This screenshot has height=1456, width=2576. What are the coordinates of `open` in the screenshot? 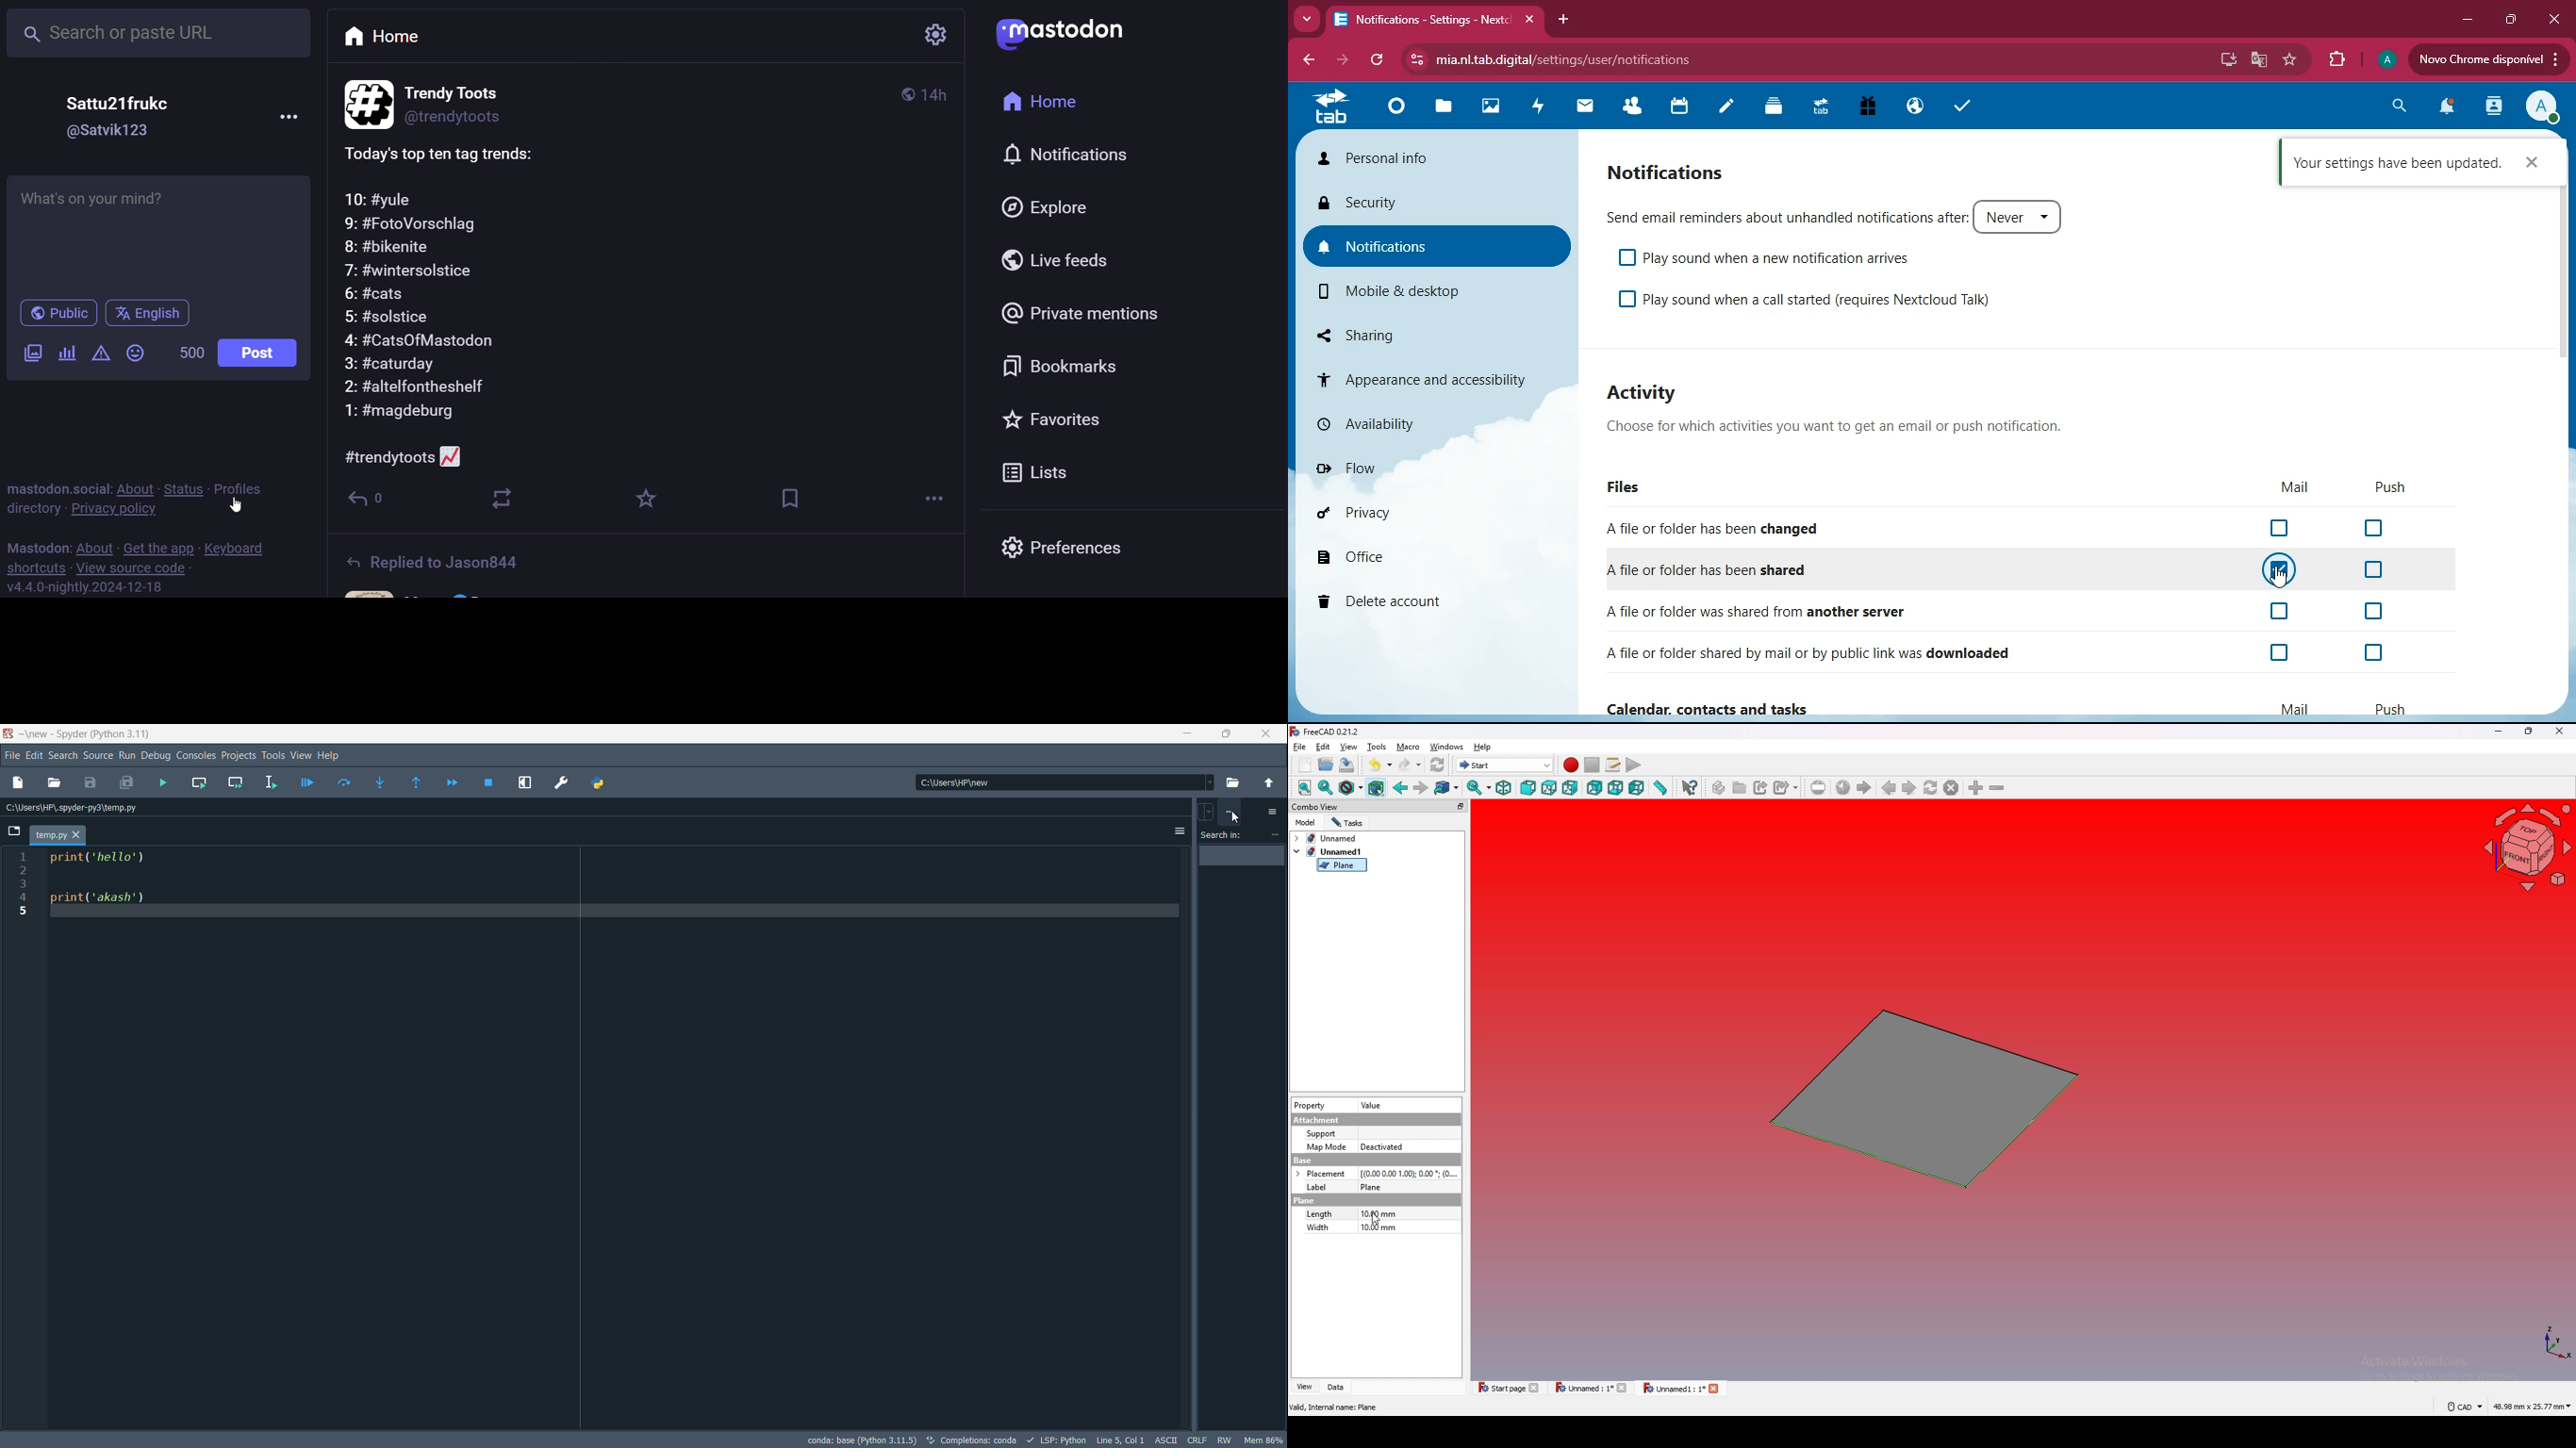 It's located at (1326, 764).